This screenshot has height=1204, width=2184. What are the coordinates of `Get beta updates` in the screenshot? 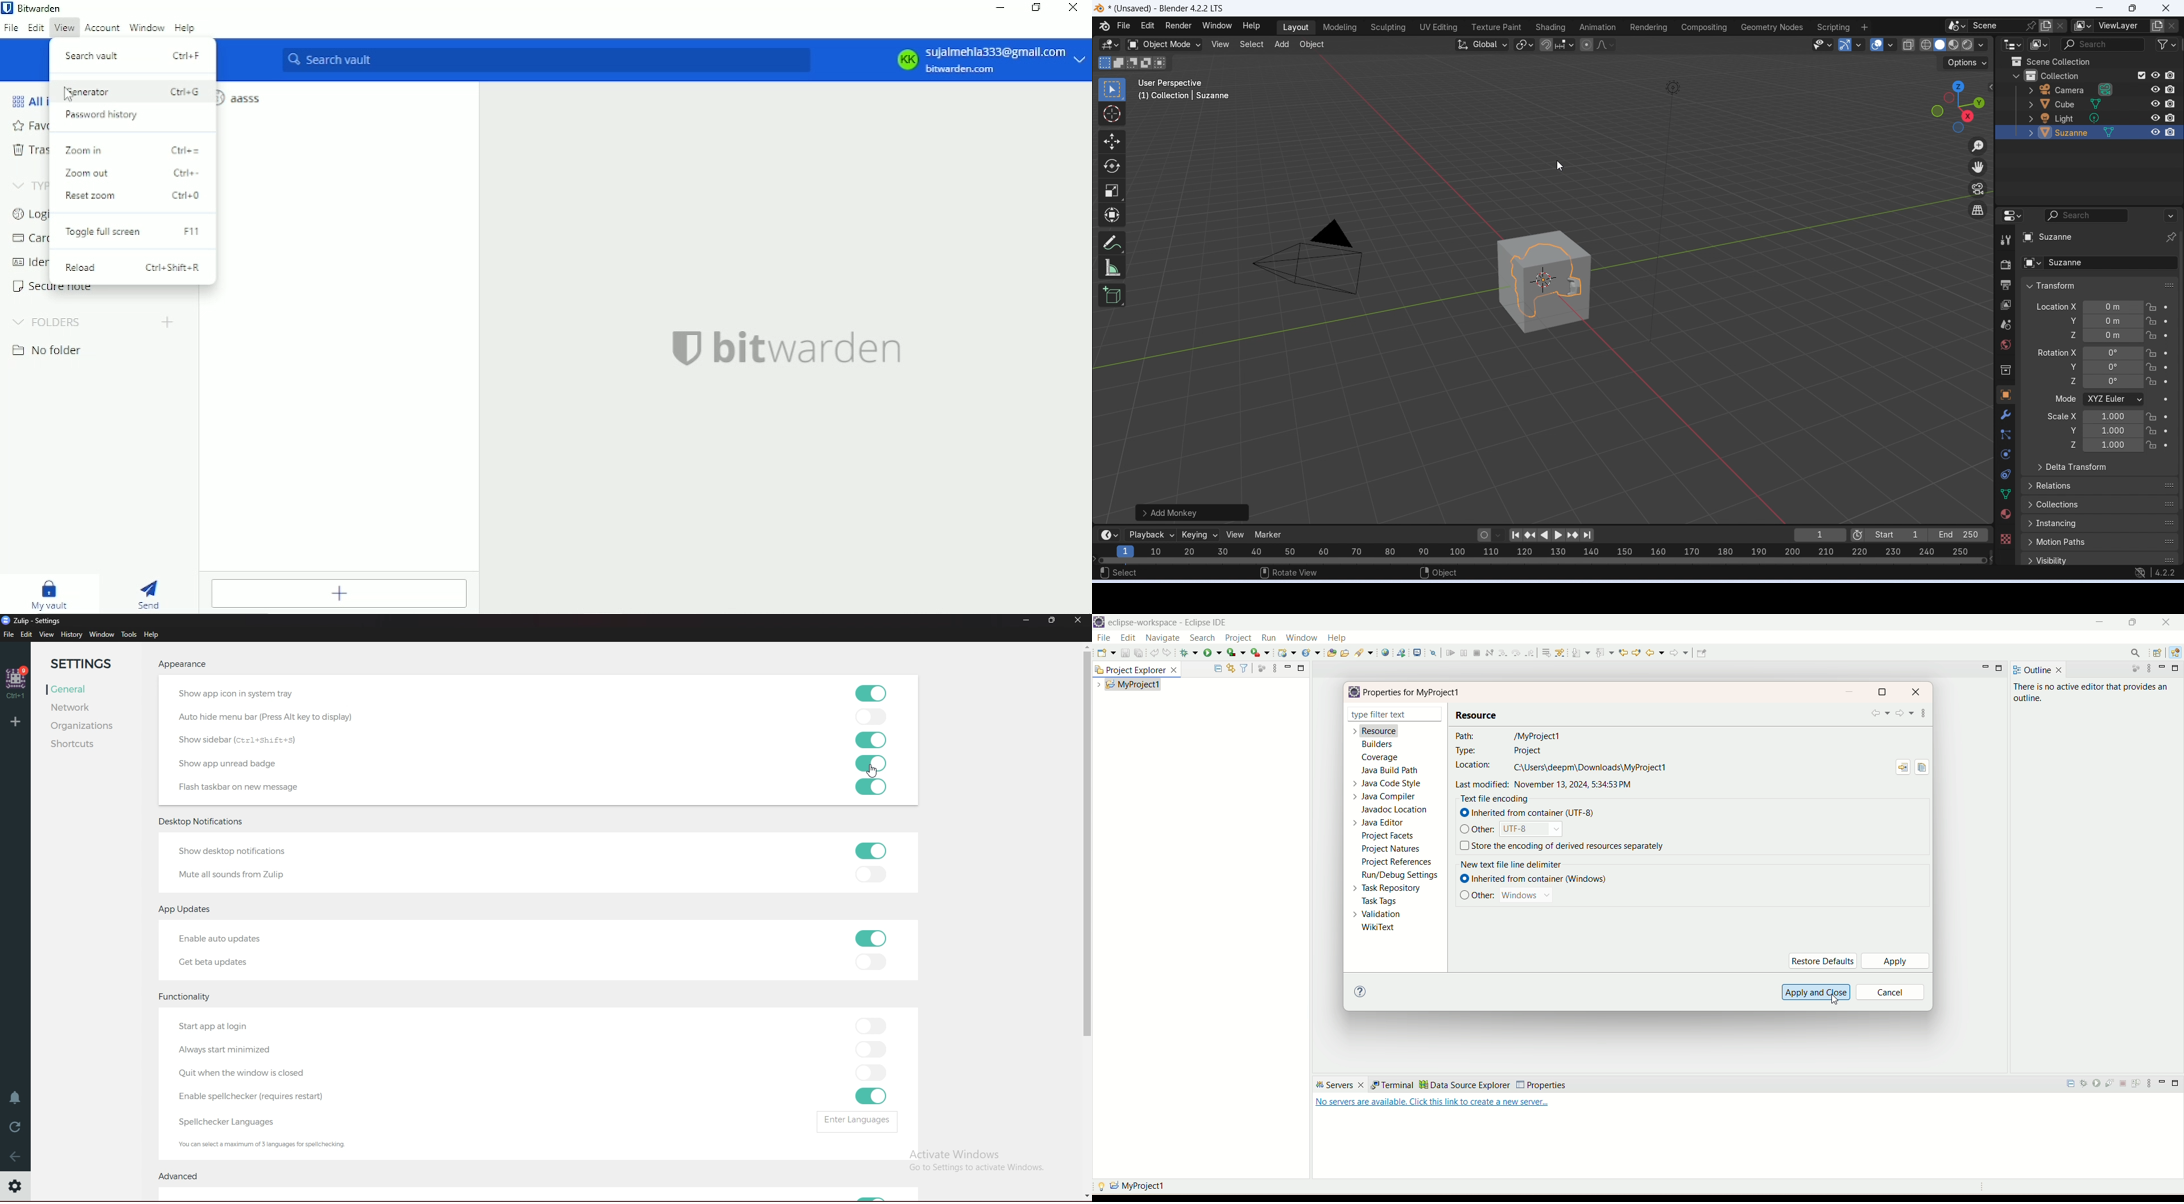 It's located at (214, 964).